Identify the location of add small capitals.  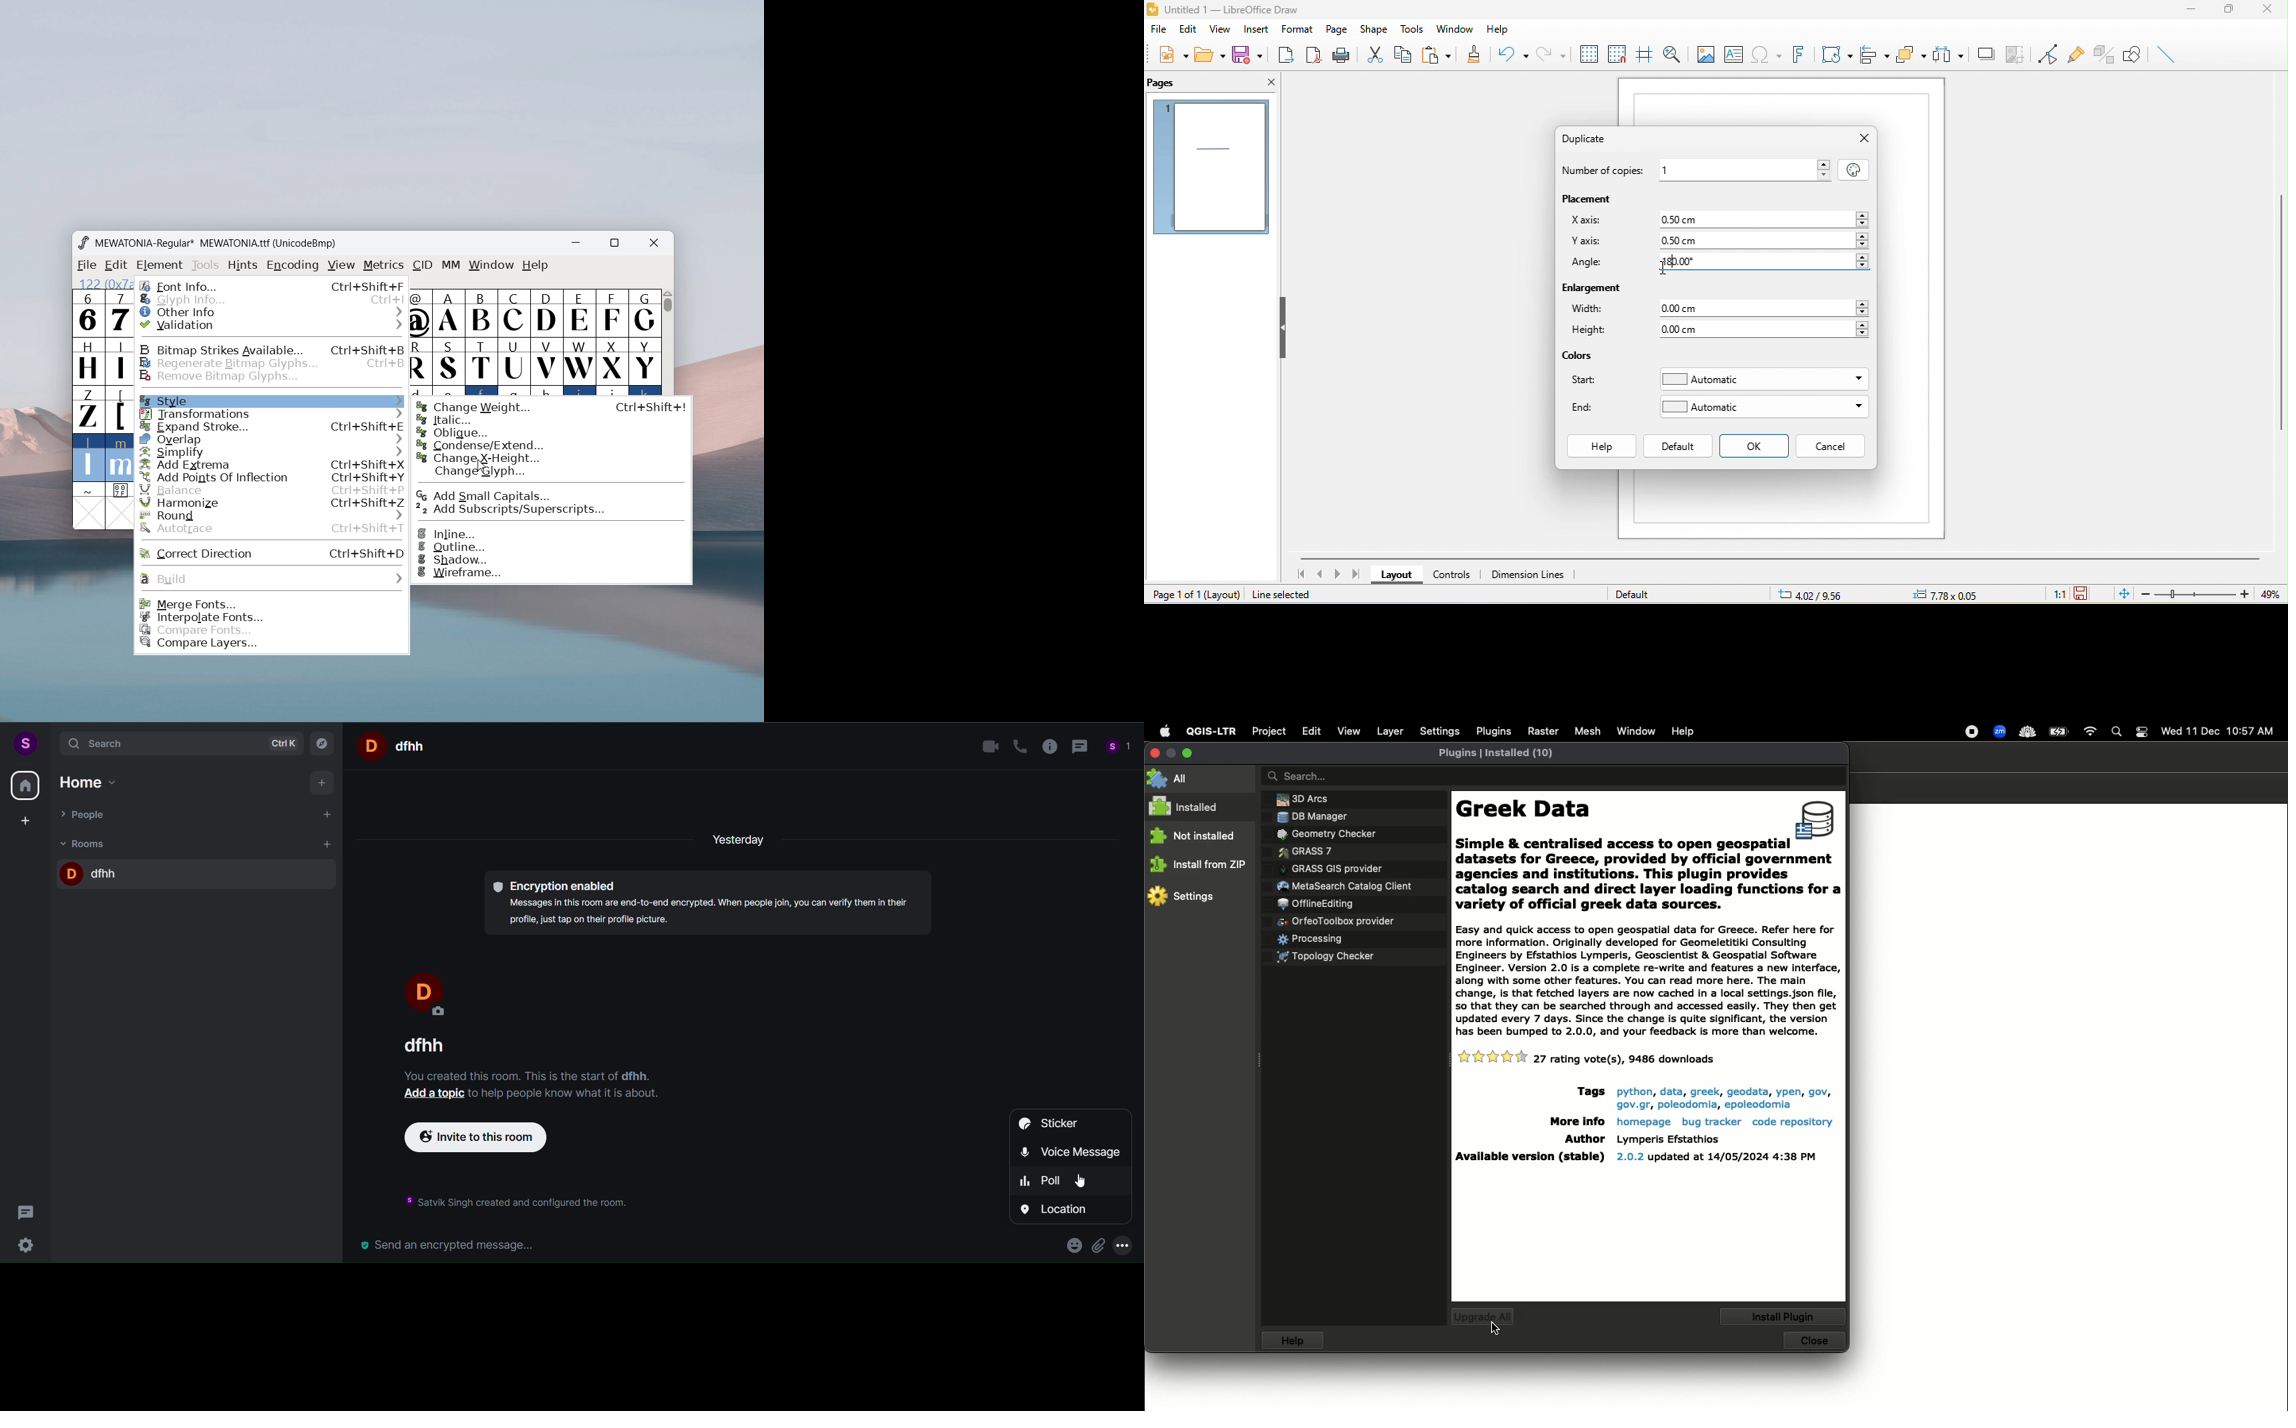
(554, 495).